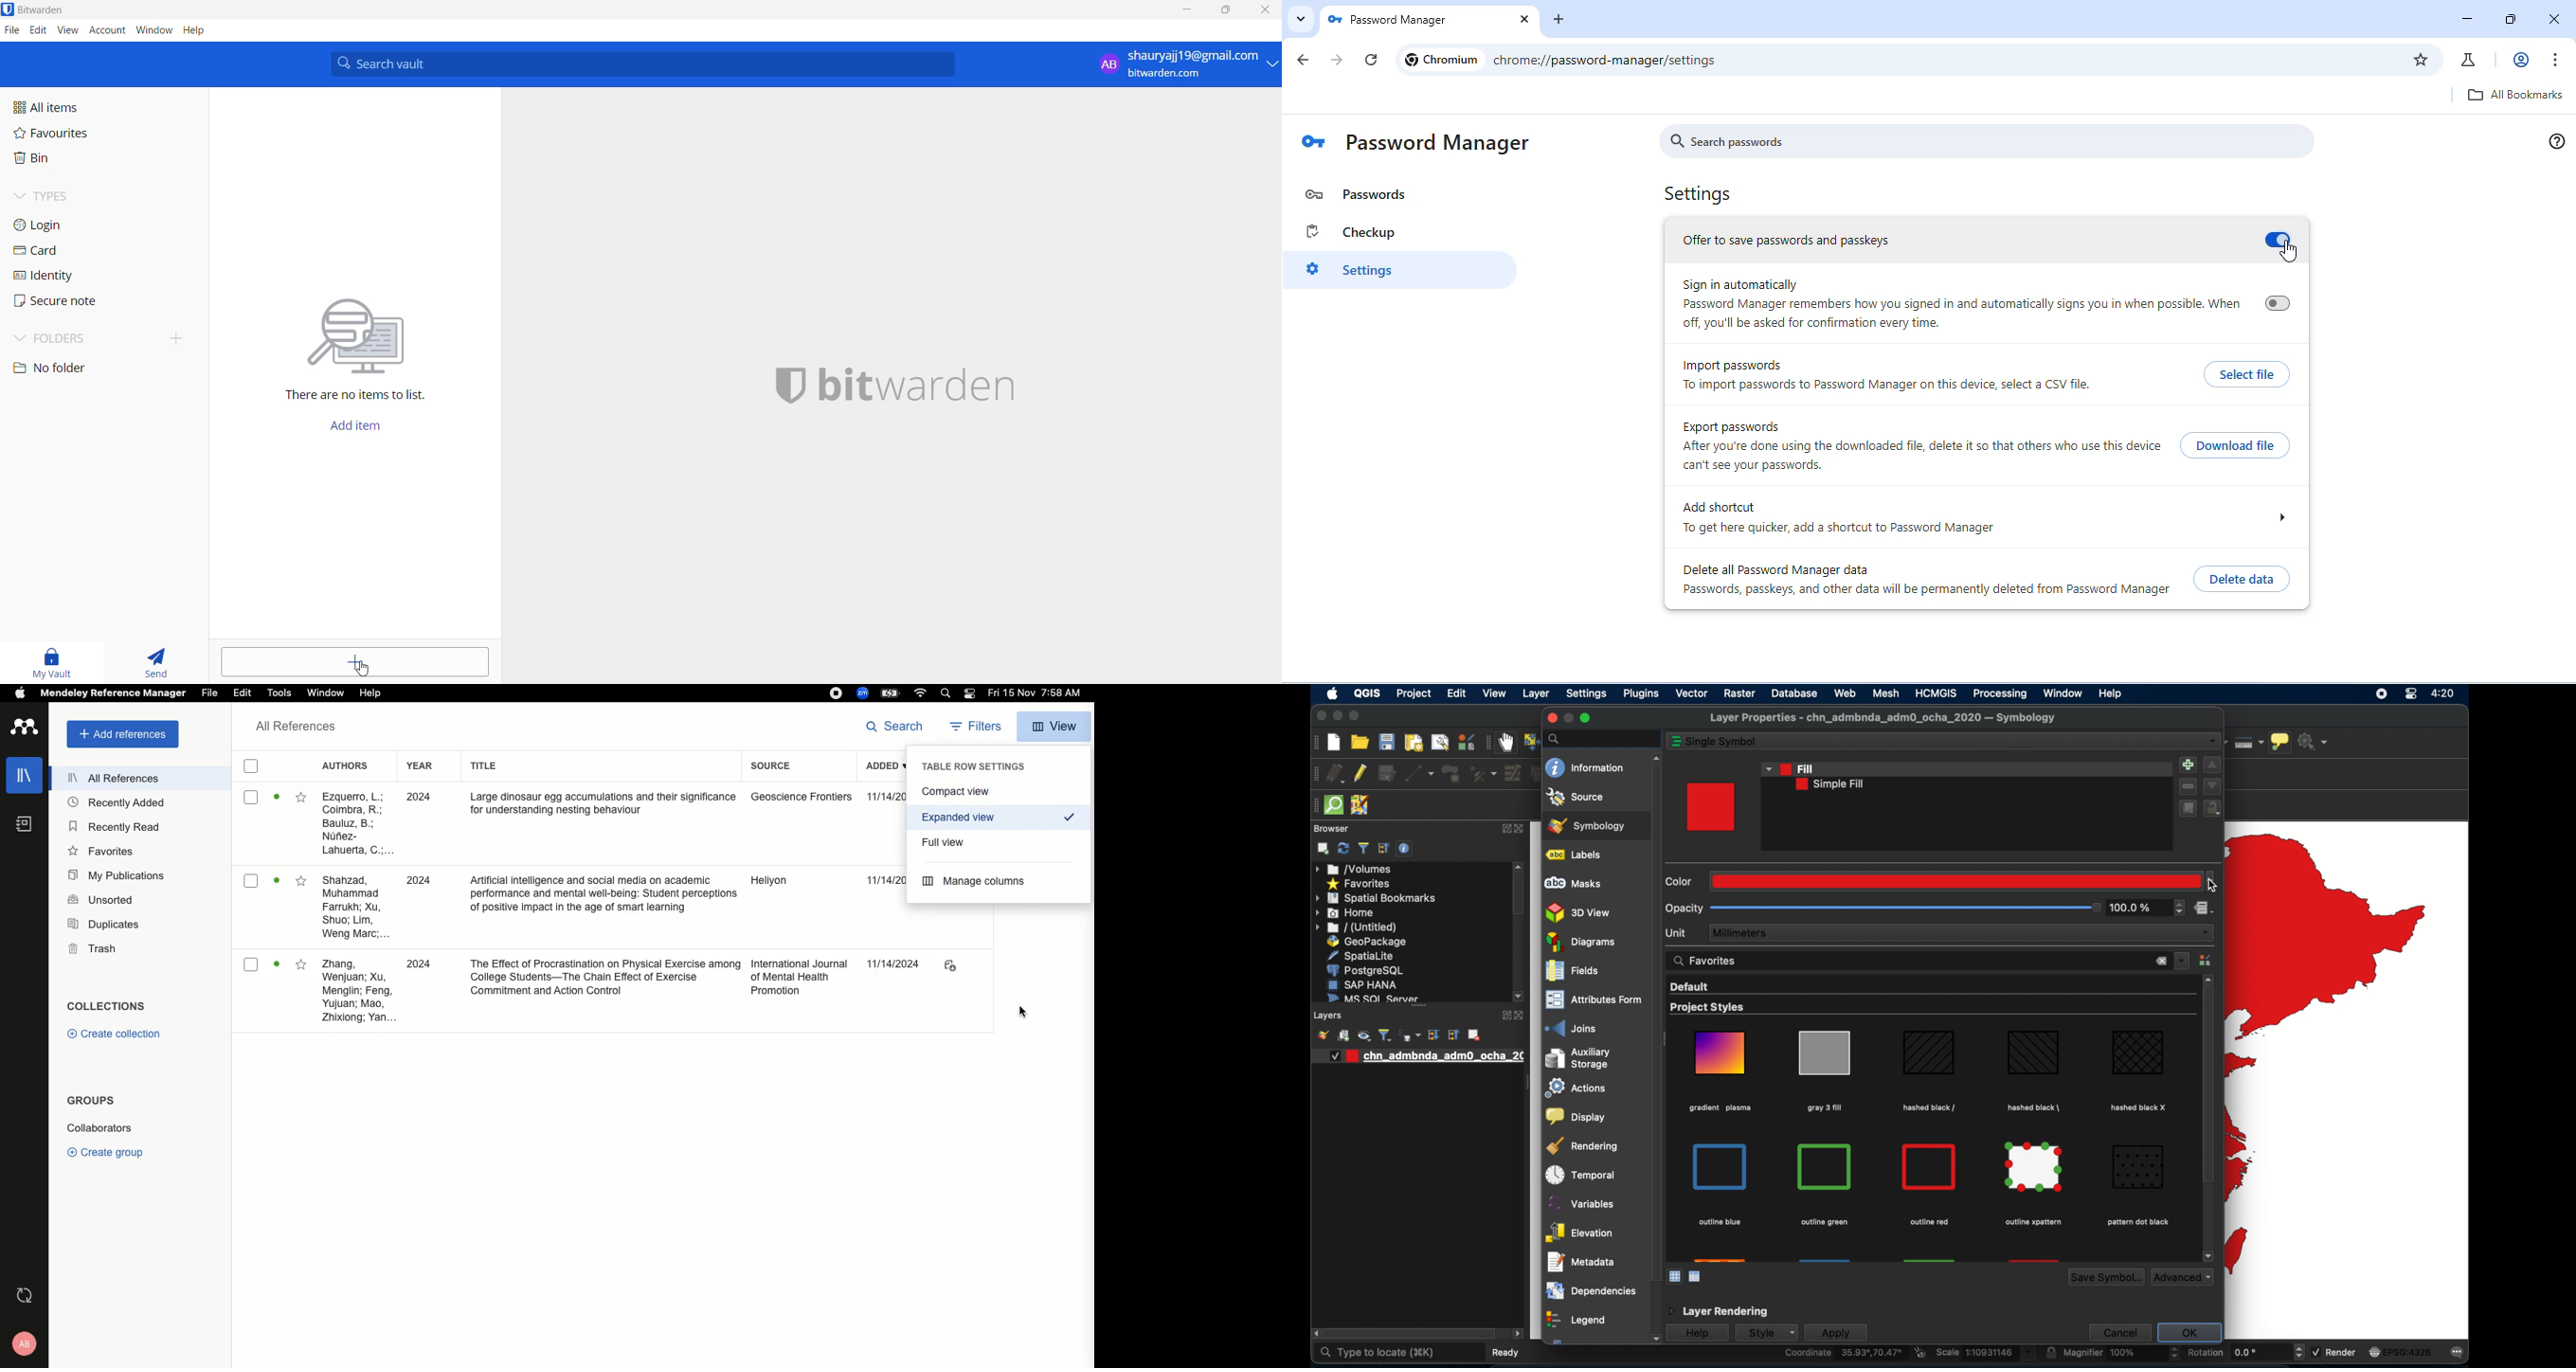  What do you see at coordinates (1675, 1276) in the screenshot?
I see `icon view` at bounding box center [1675, 1276].